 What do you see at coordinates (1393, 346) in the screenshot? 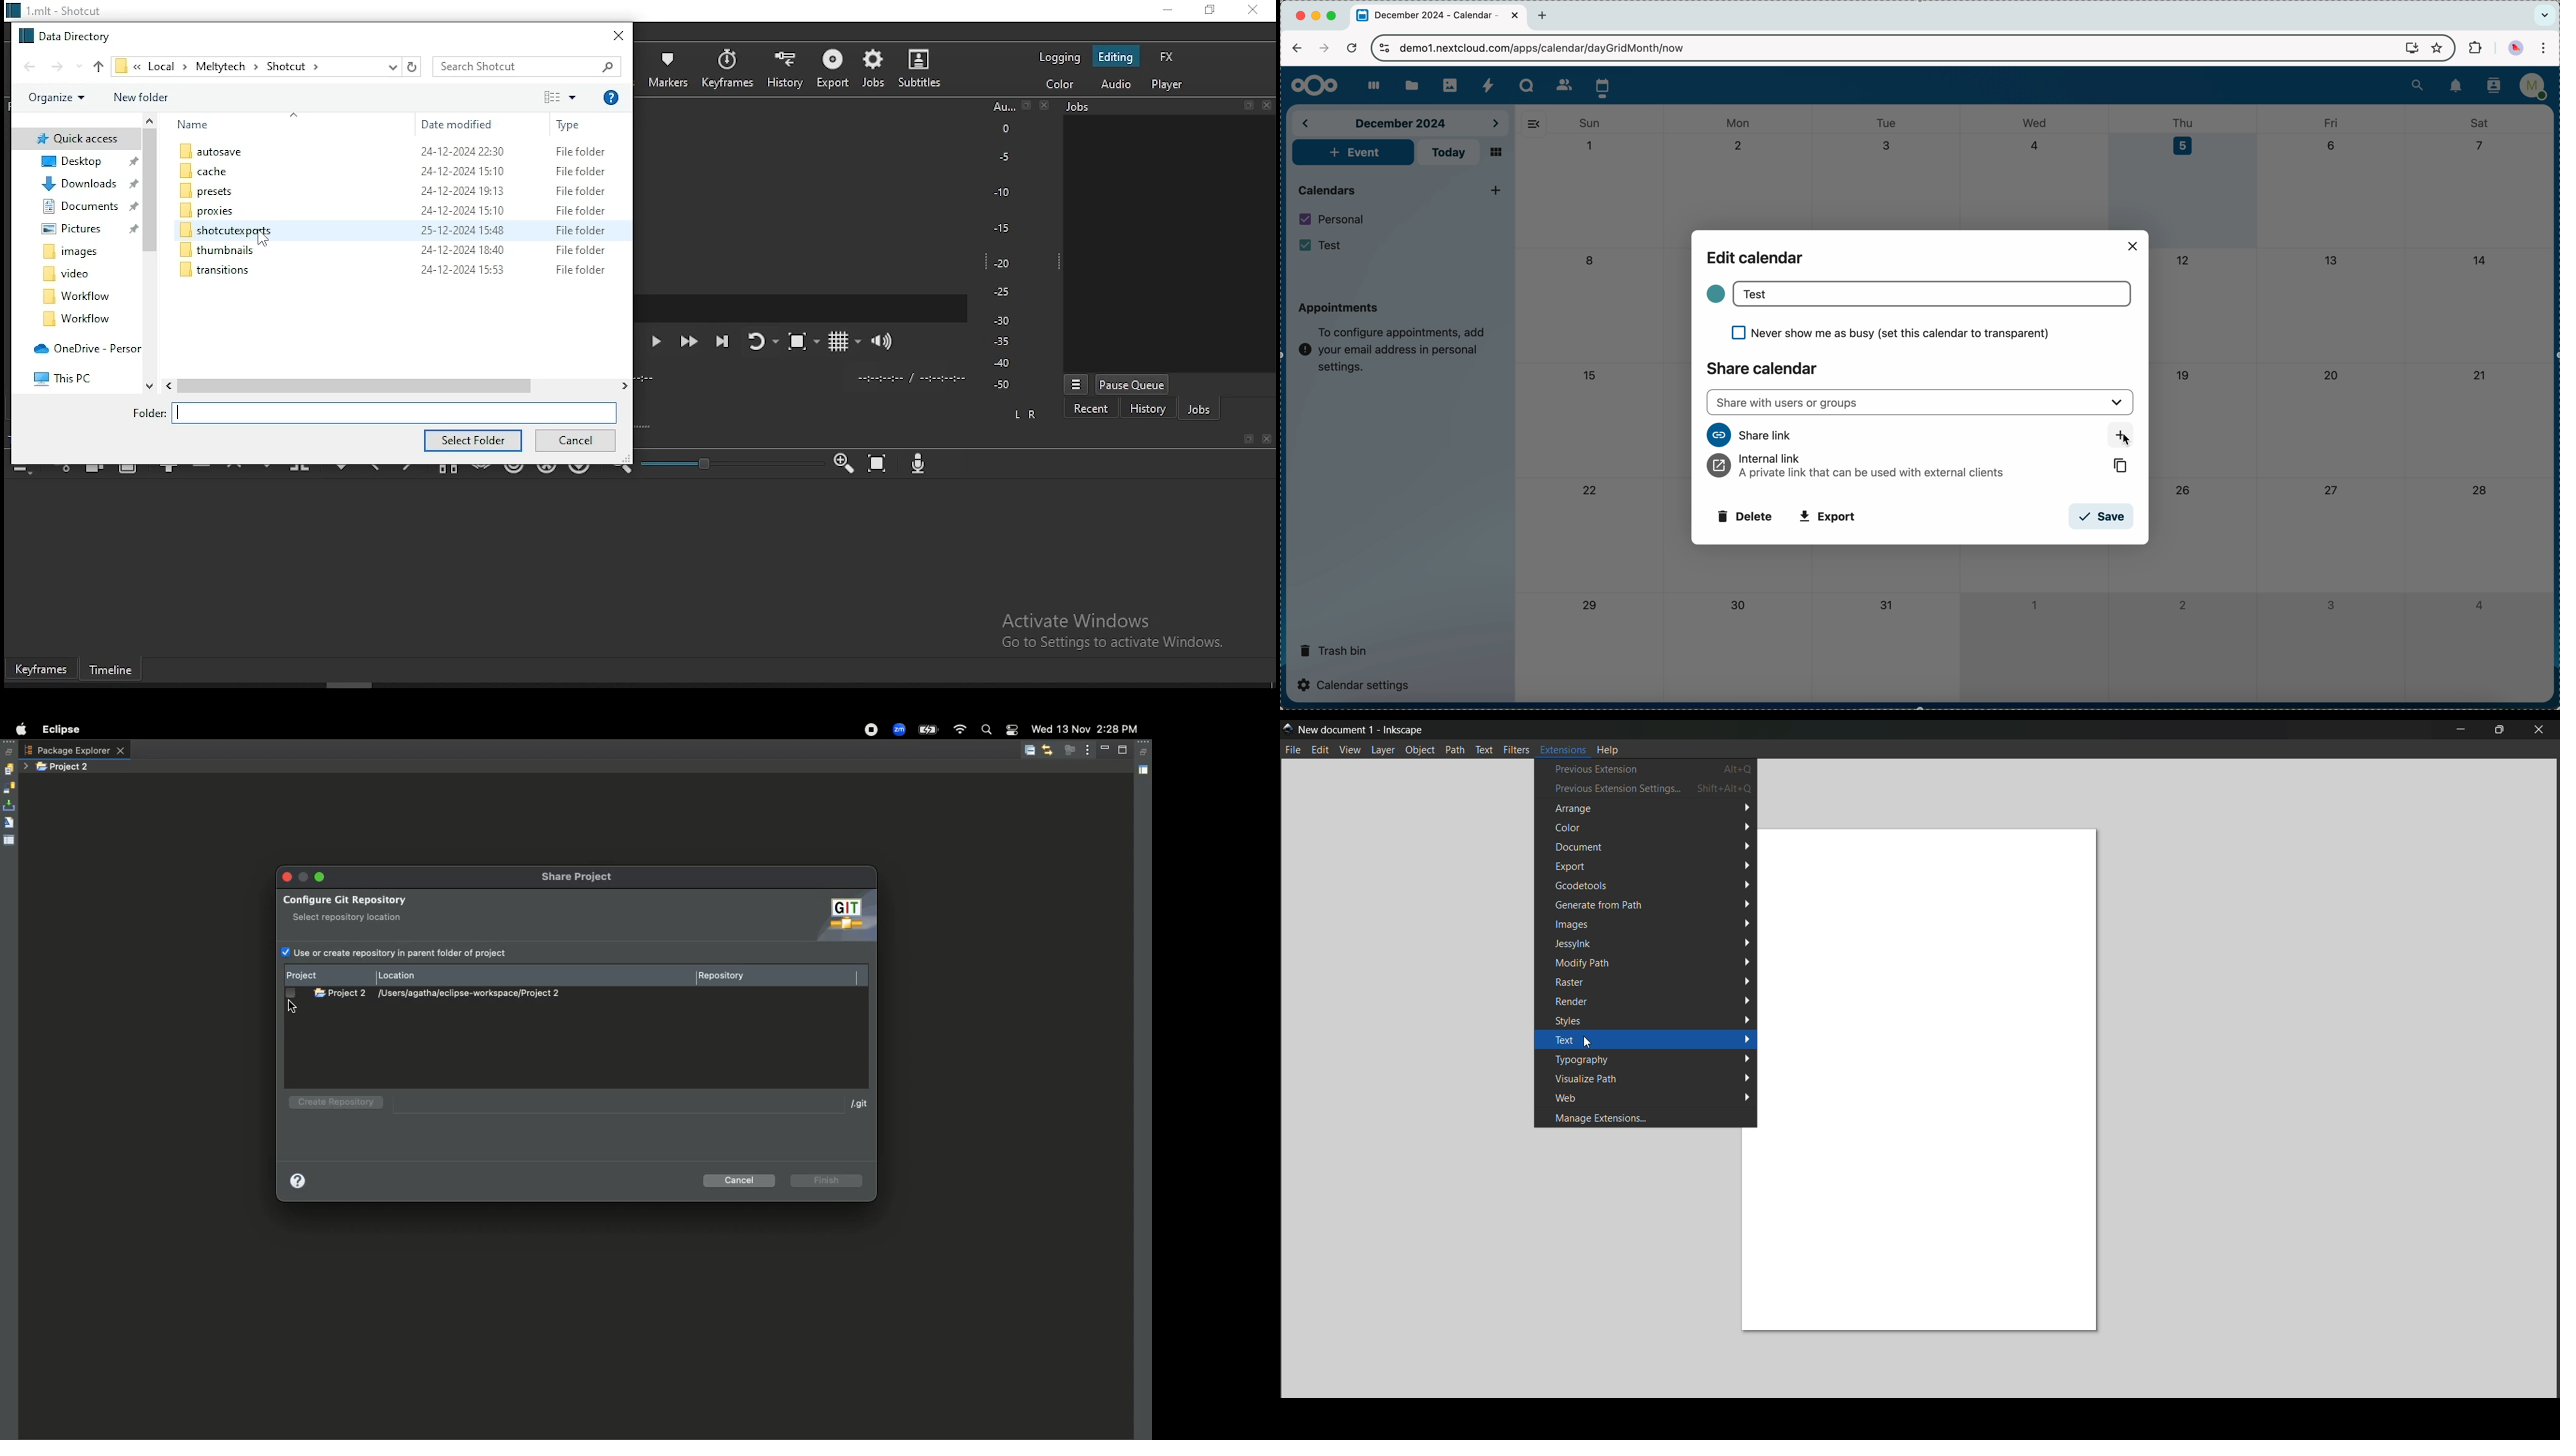
I see `note` at bounding box center [1393, 346].